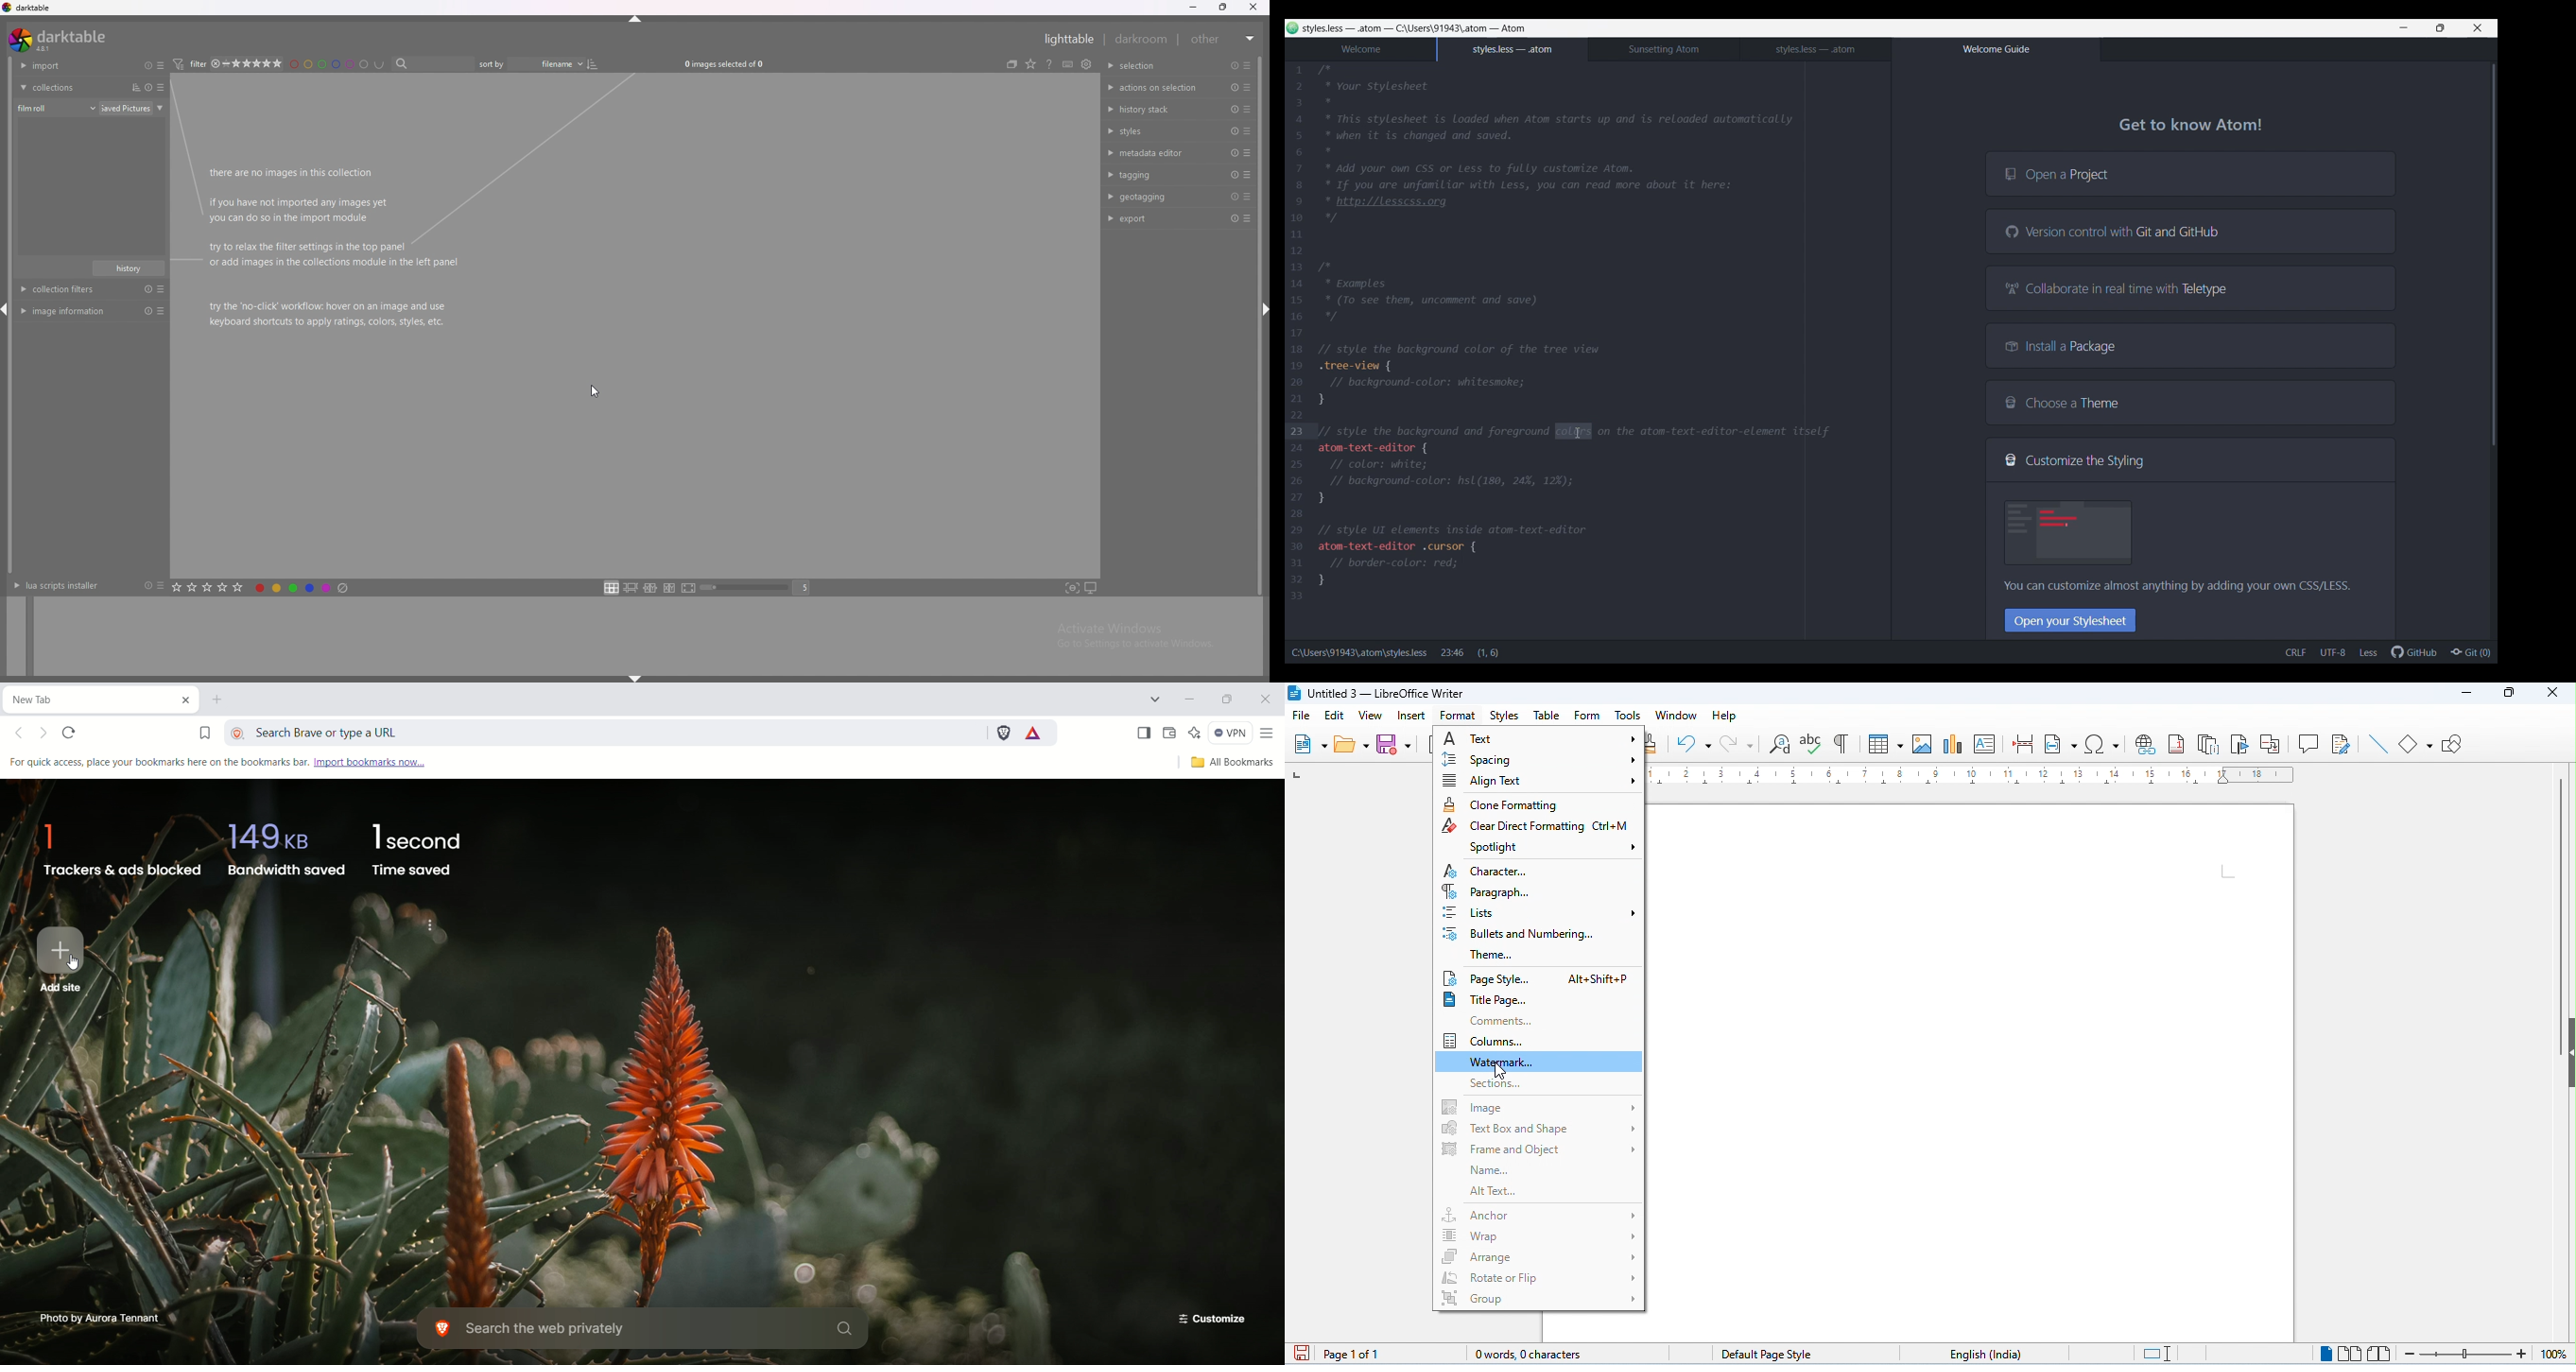  I want to click on styles, so click(1504, 716).